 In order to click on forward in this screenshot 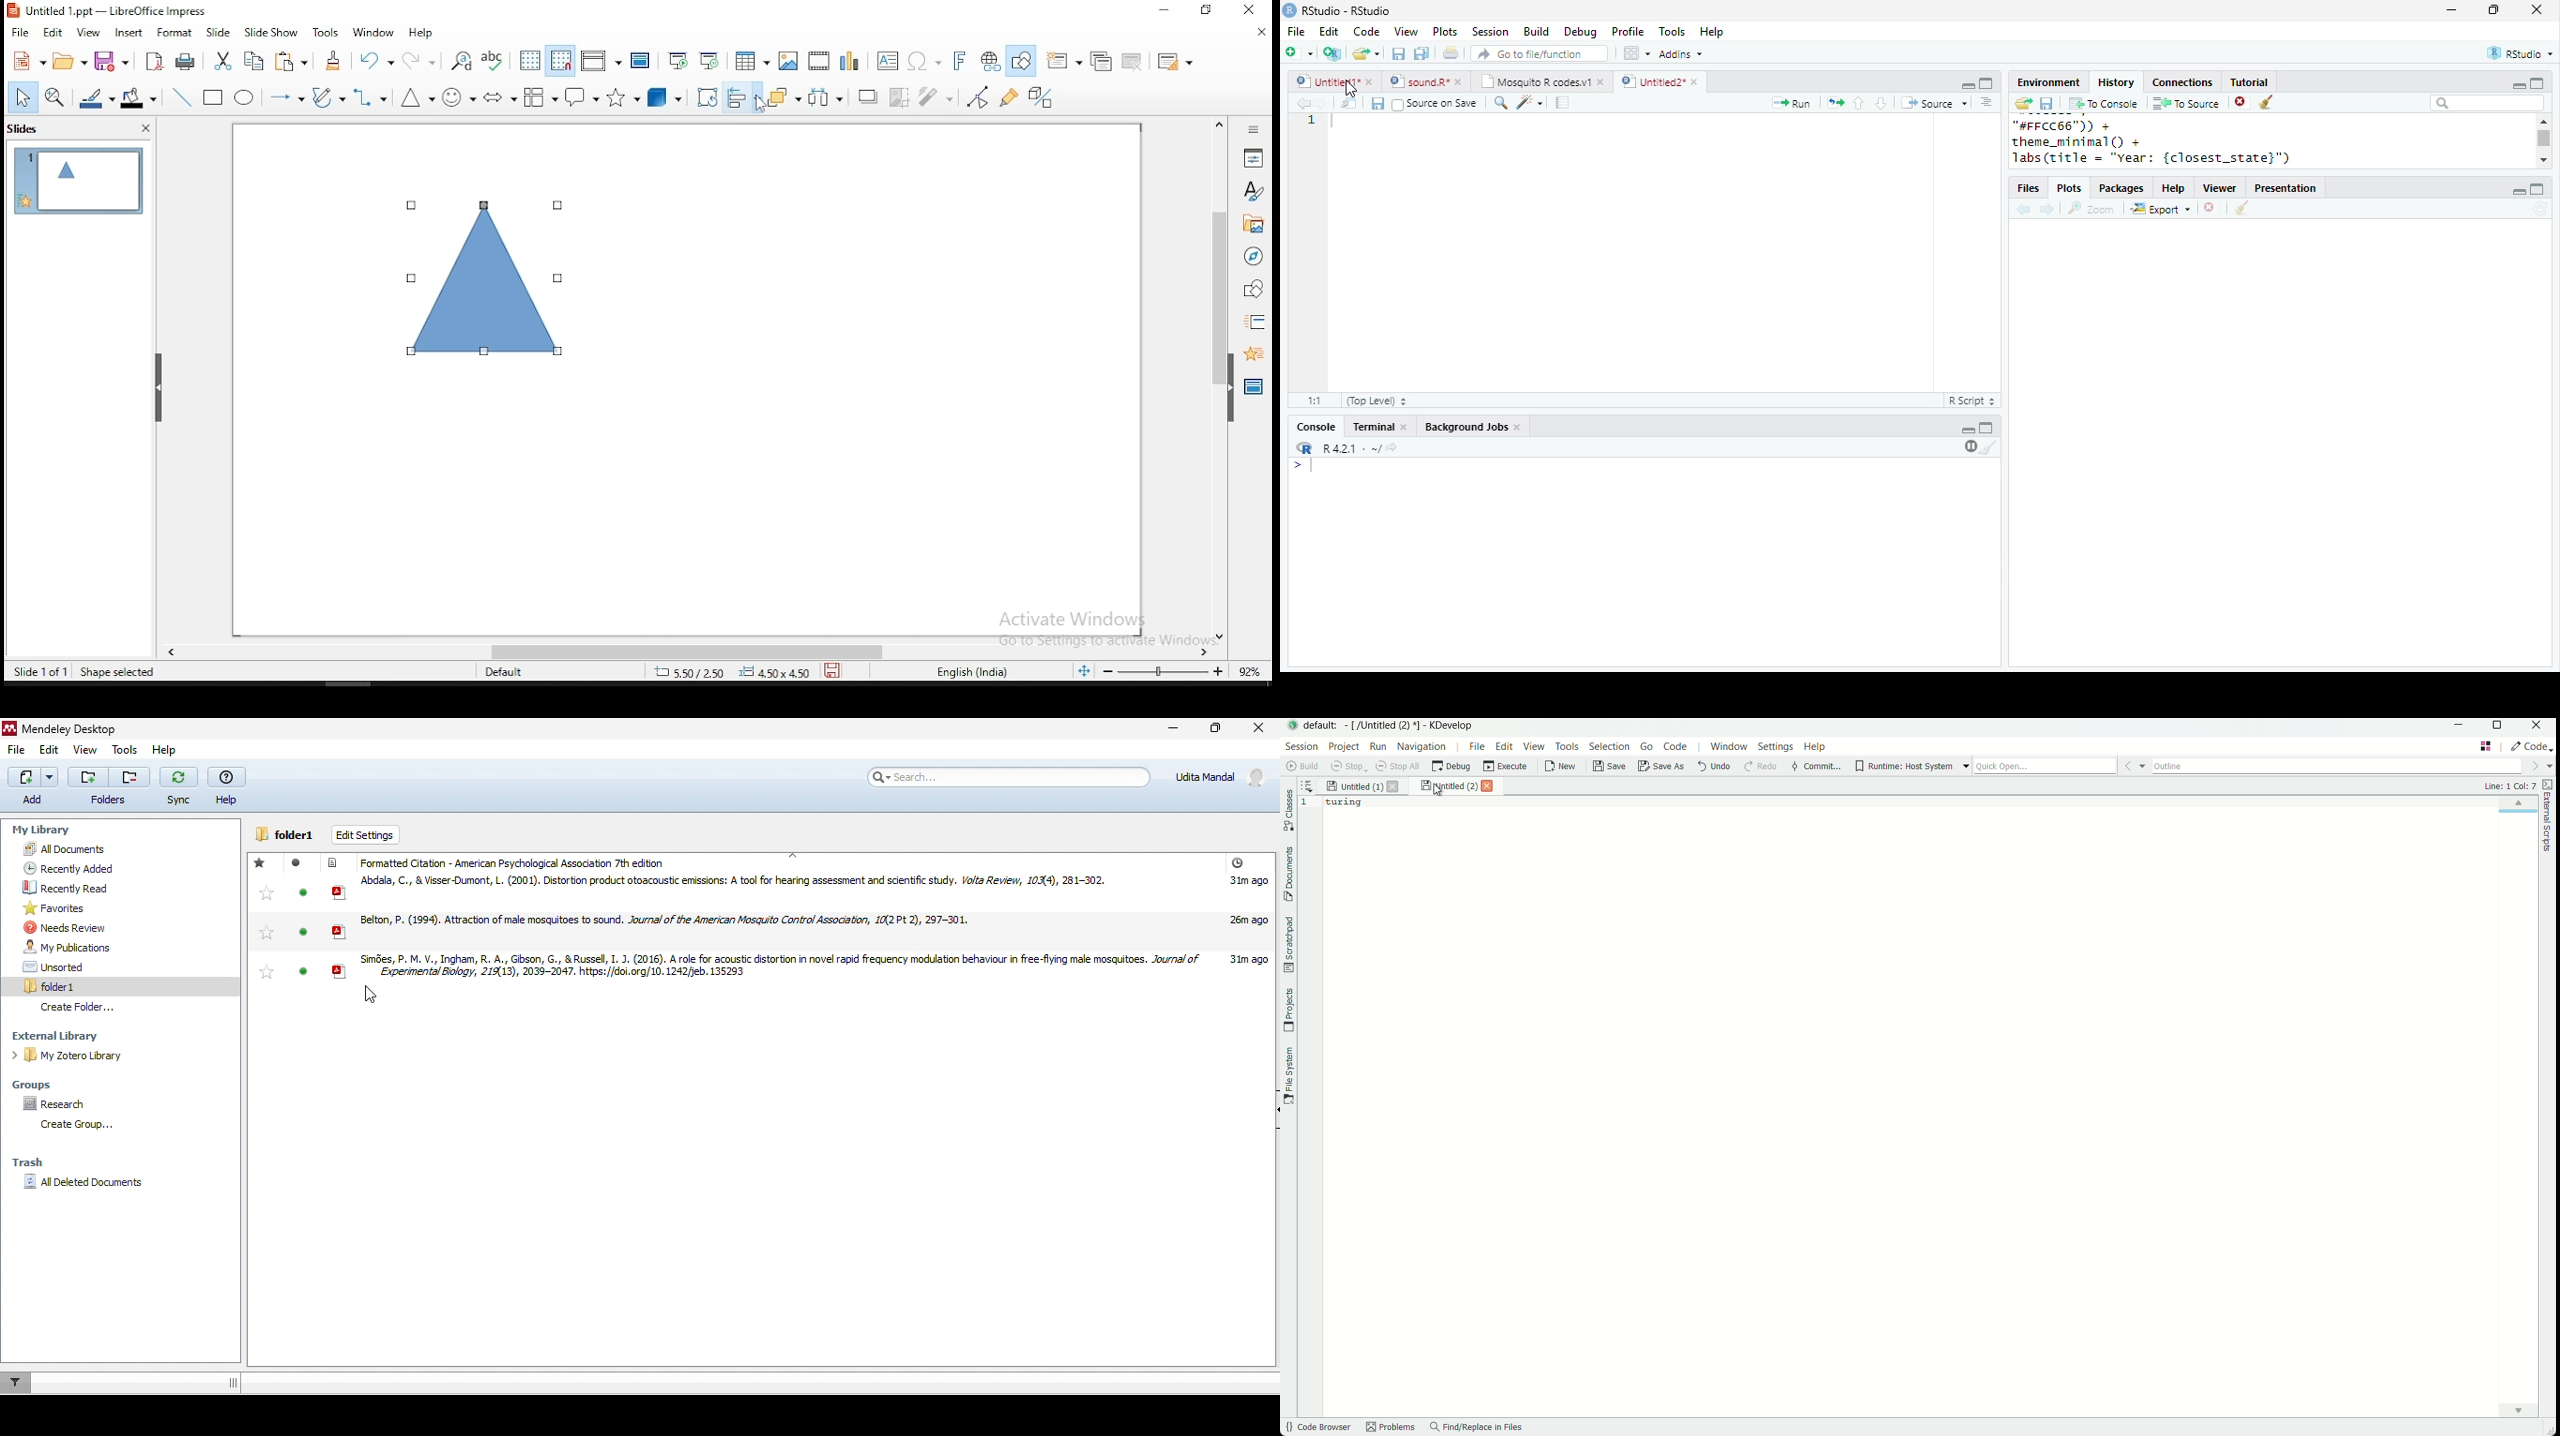, I will do `click(2048, 211)`.